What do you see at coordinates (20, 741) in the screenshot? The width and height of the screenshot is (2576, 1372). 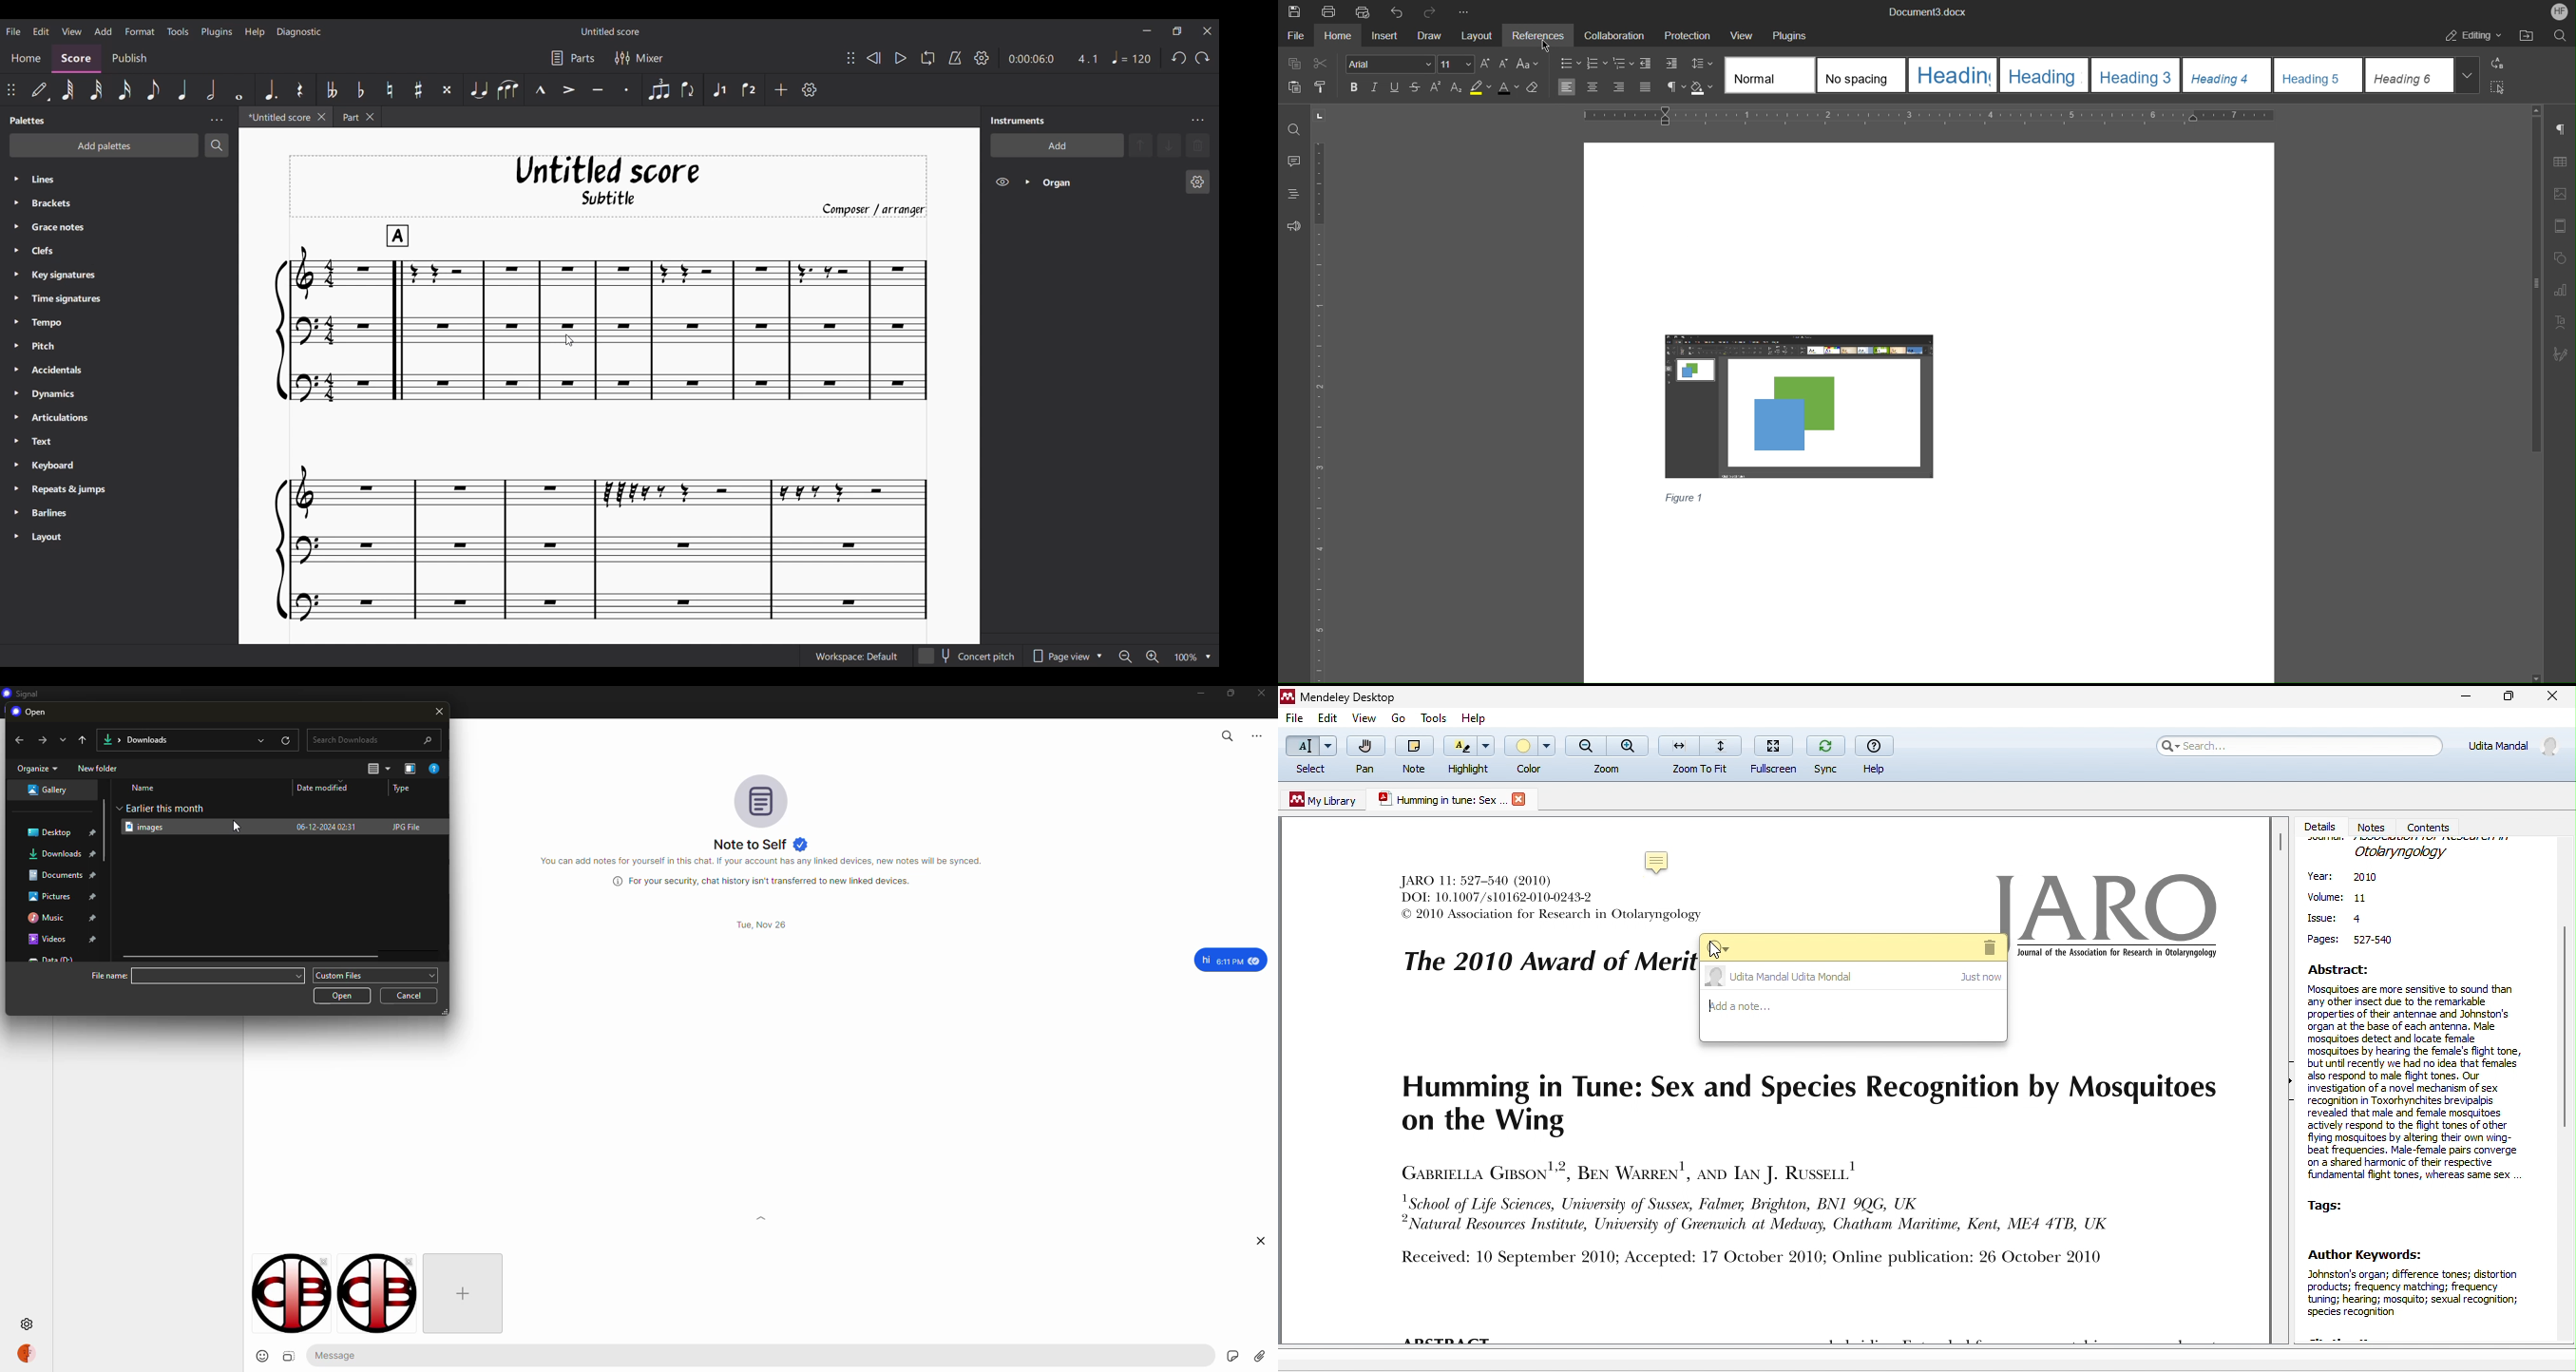 I see `back` at bounding box center [20, 741].